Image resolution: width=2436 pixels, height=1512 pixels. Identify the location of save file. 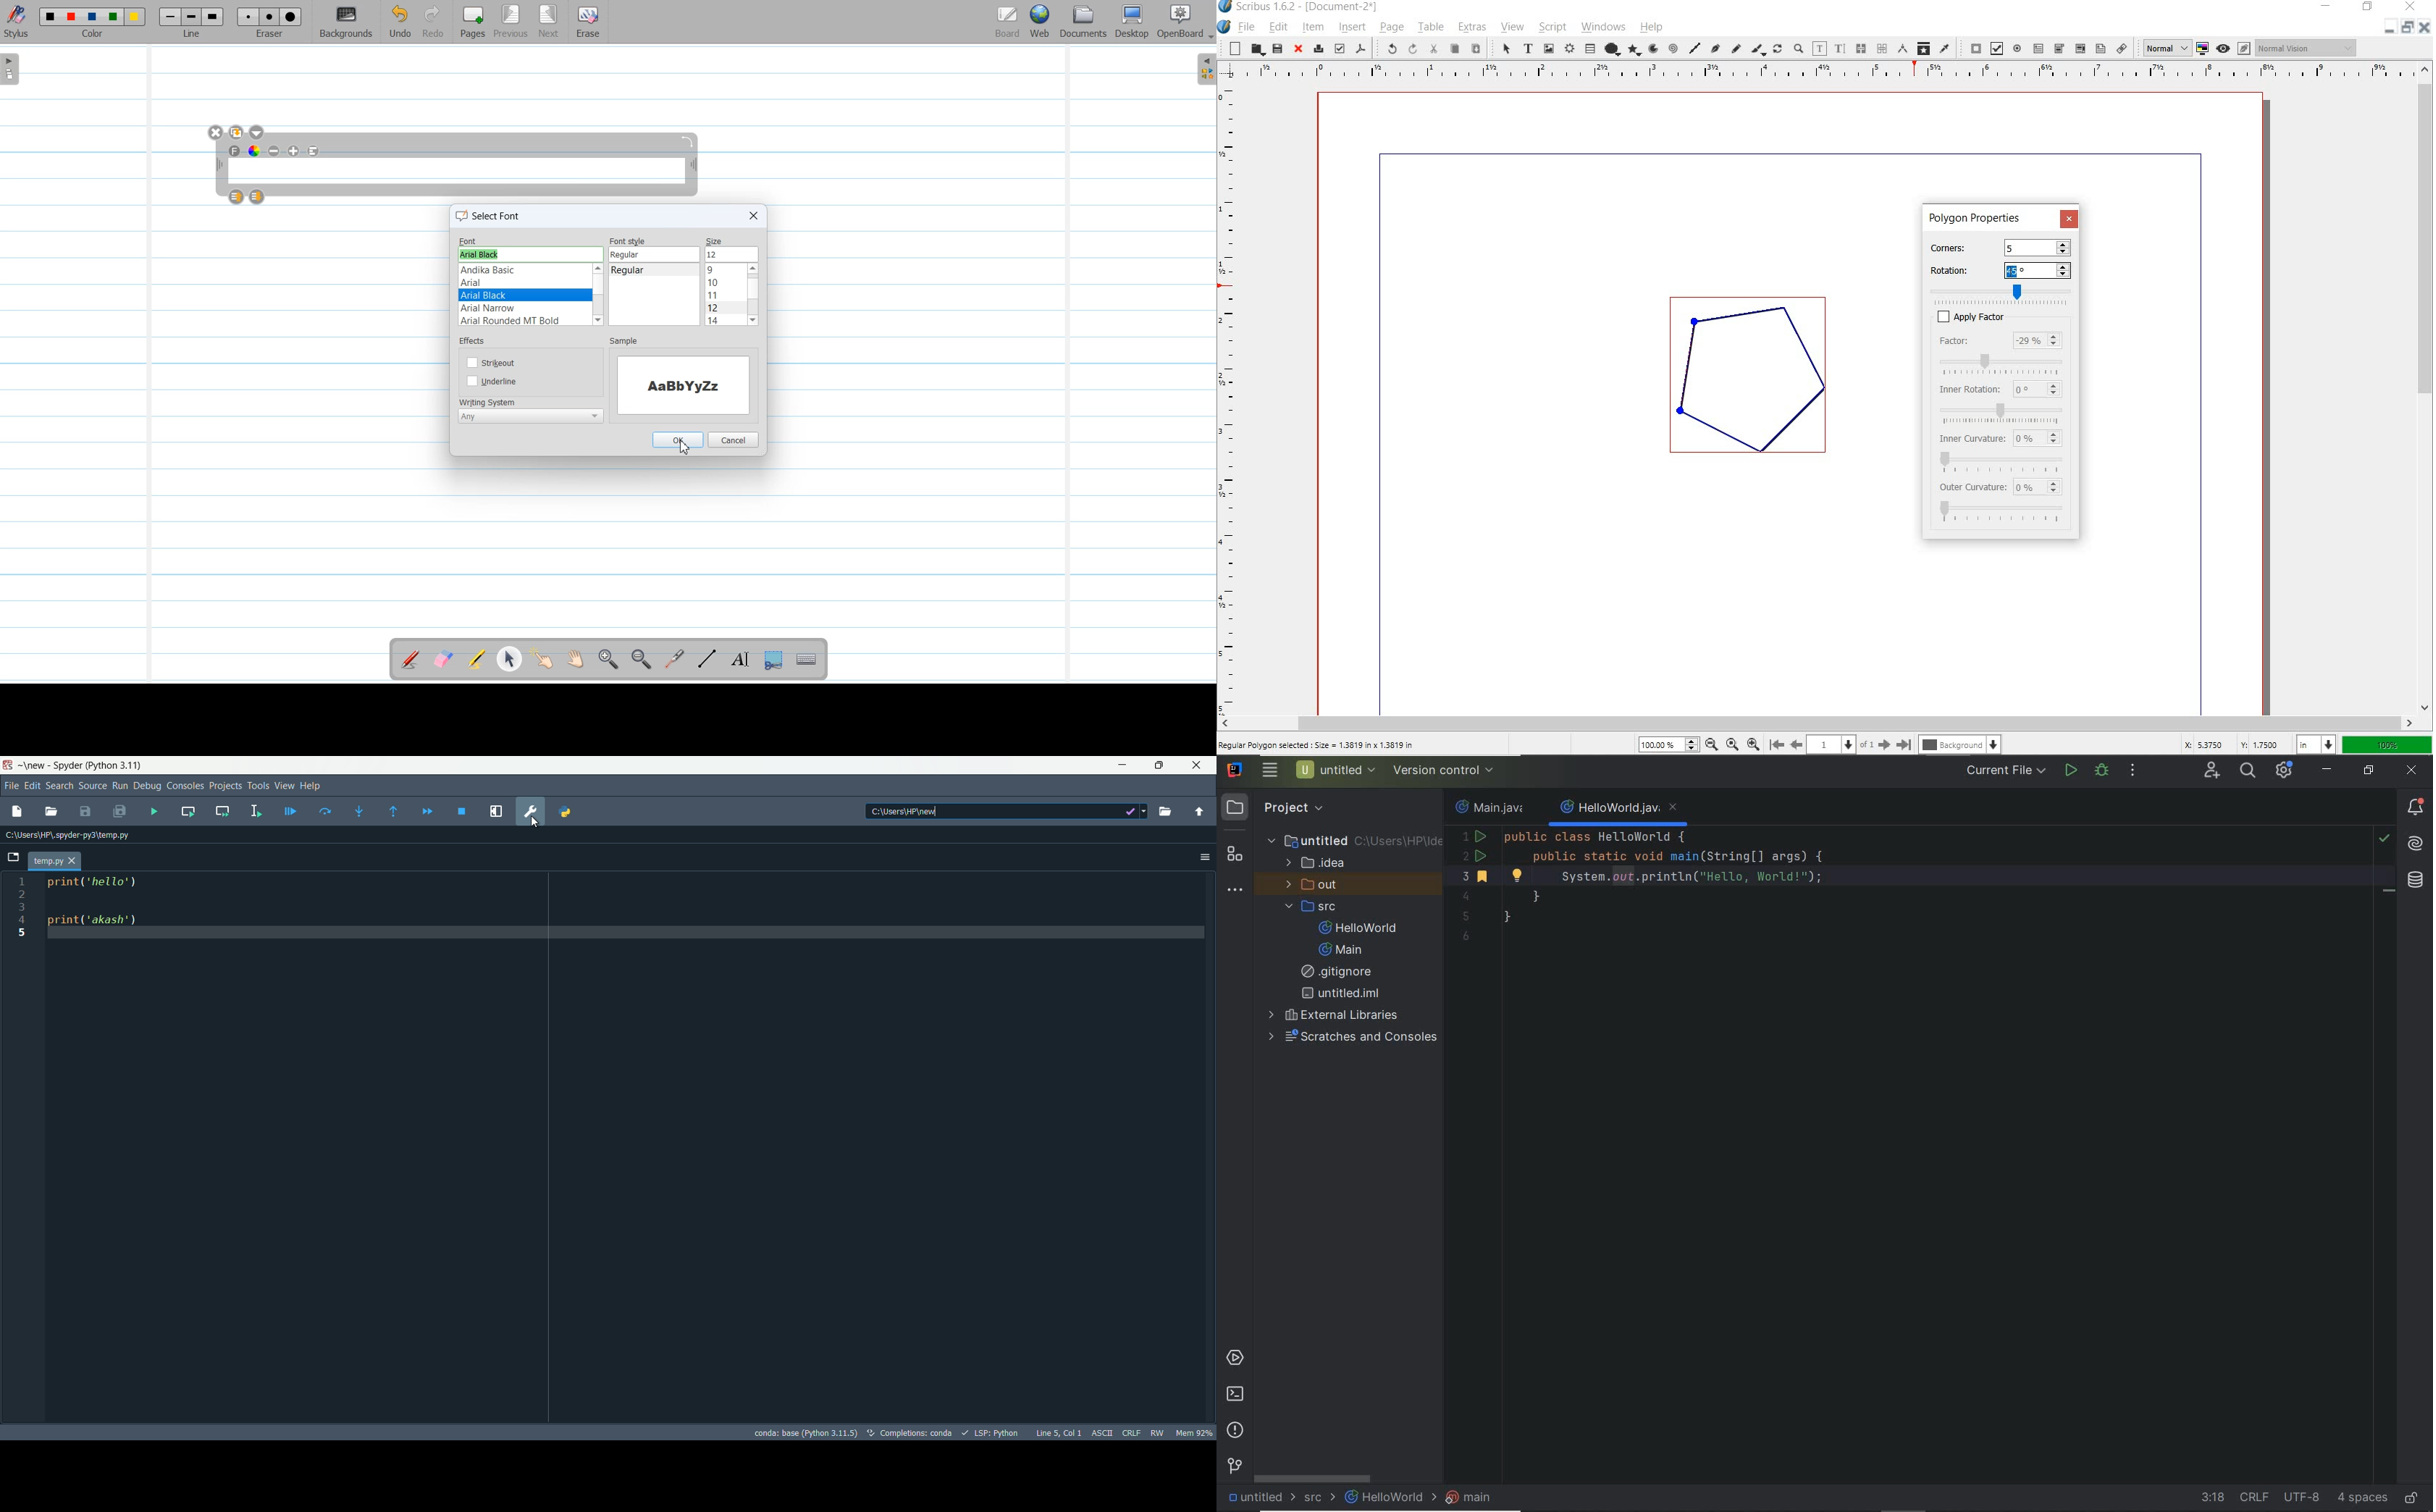
(85, 810).